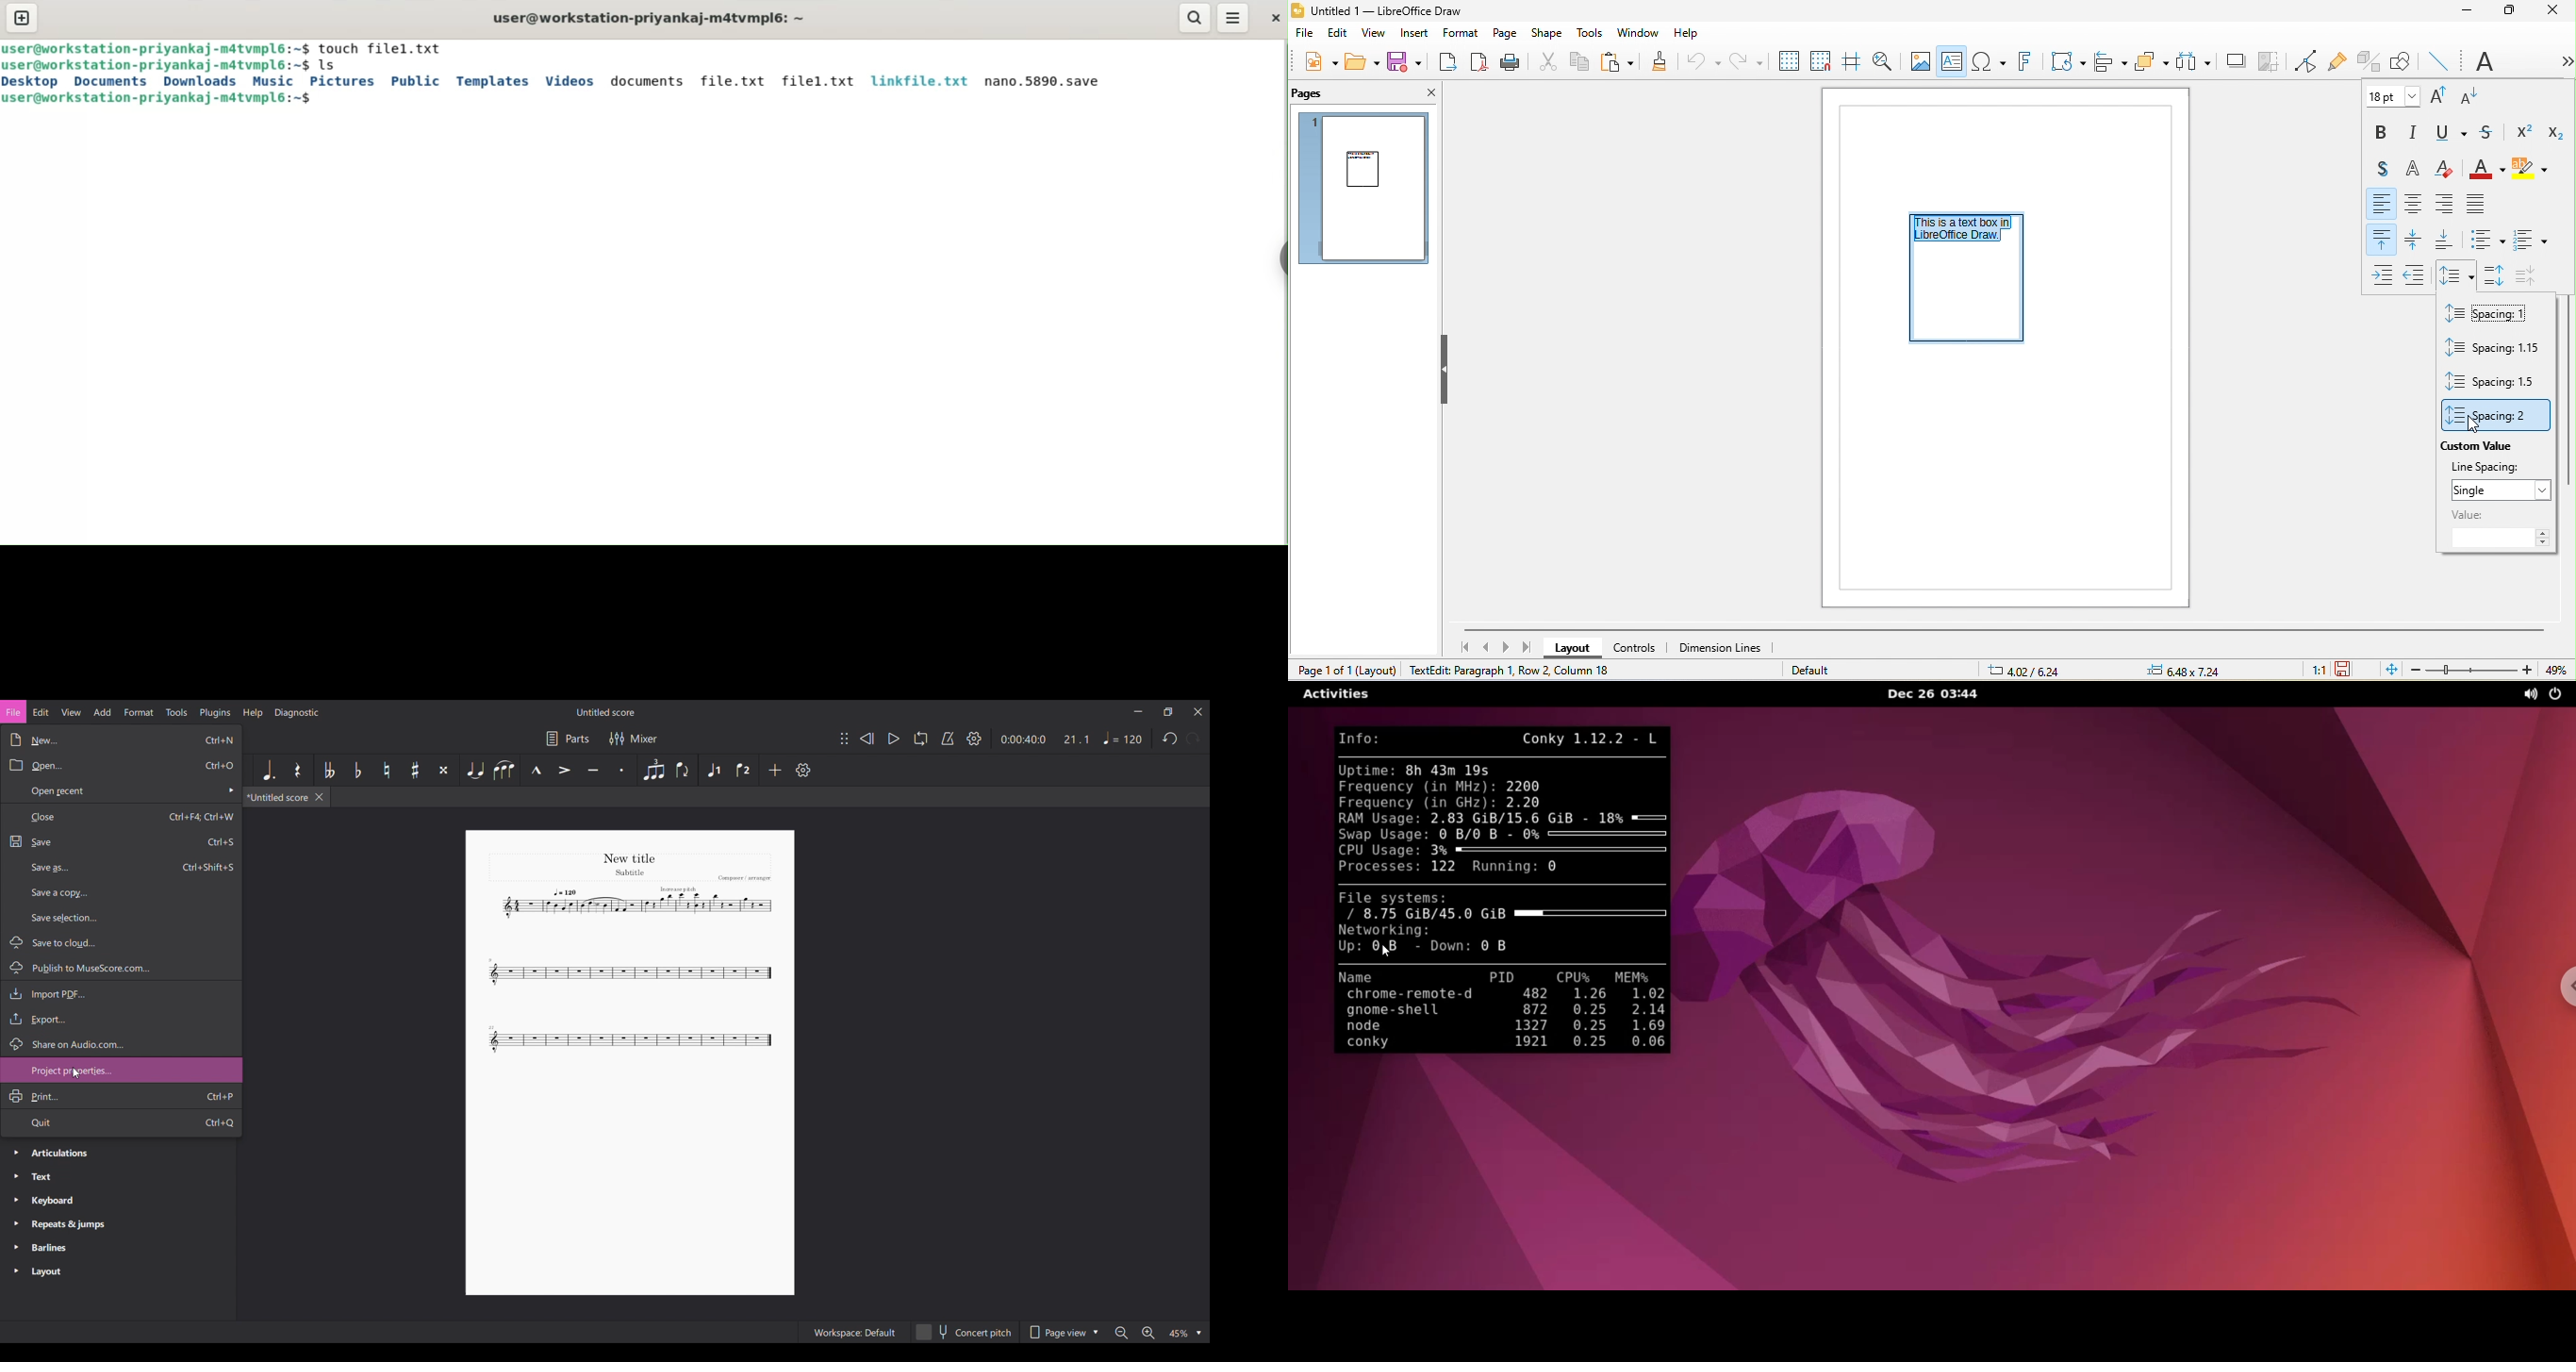 This screenshot has height=1372, width=2576. Describe the element at coordinates (2444, 204) in the screenshot. I see `align right ` at that location.